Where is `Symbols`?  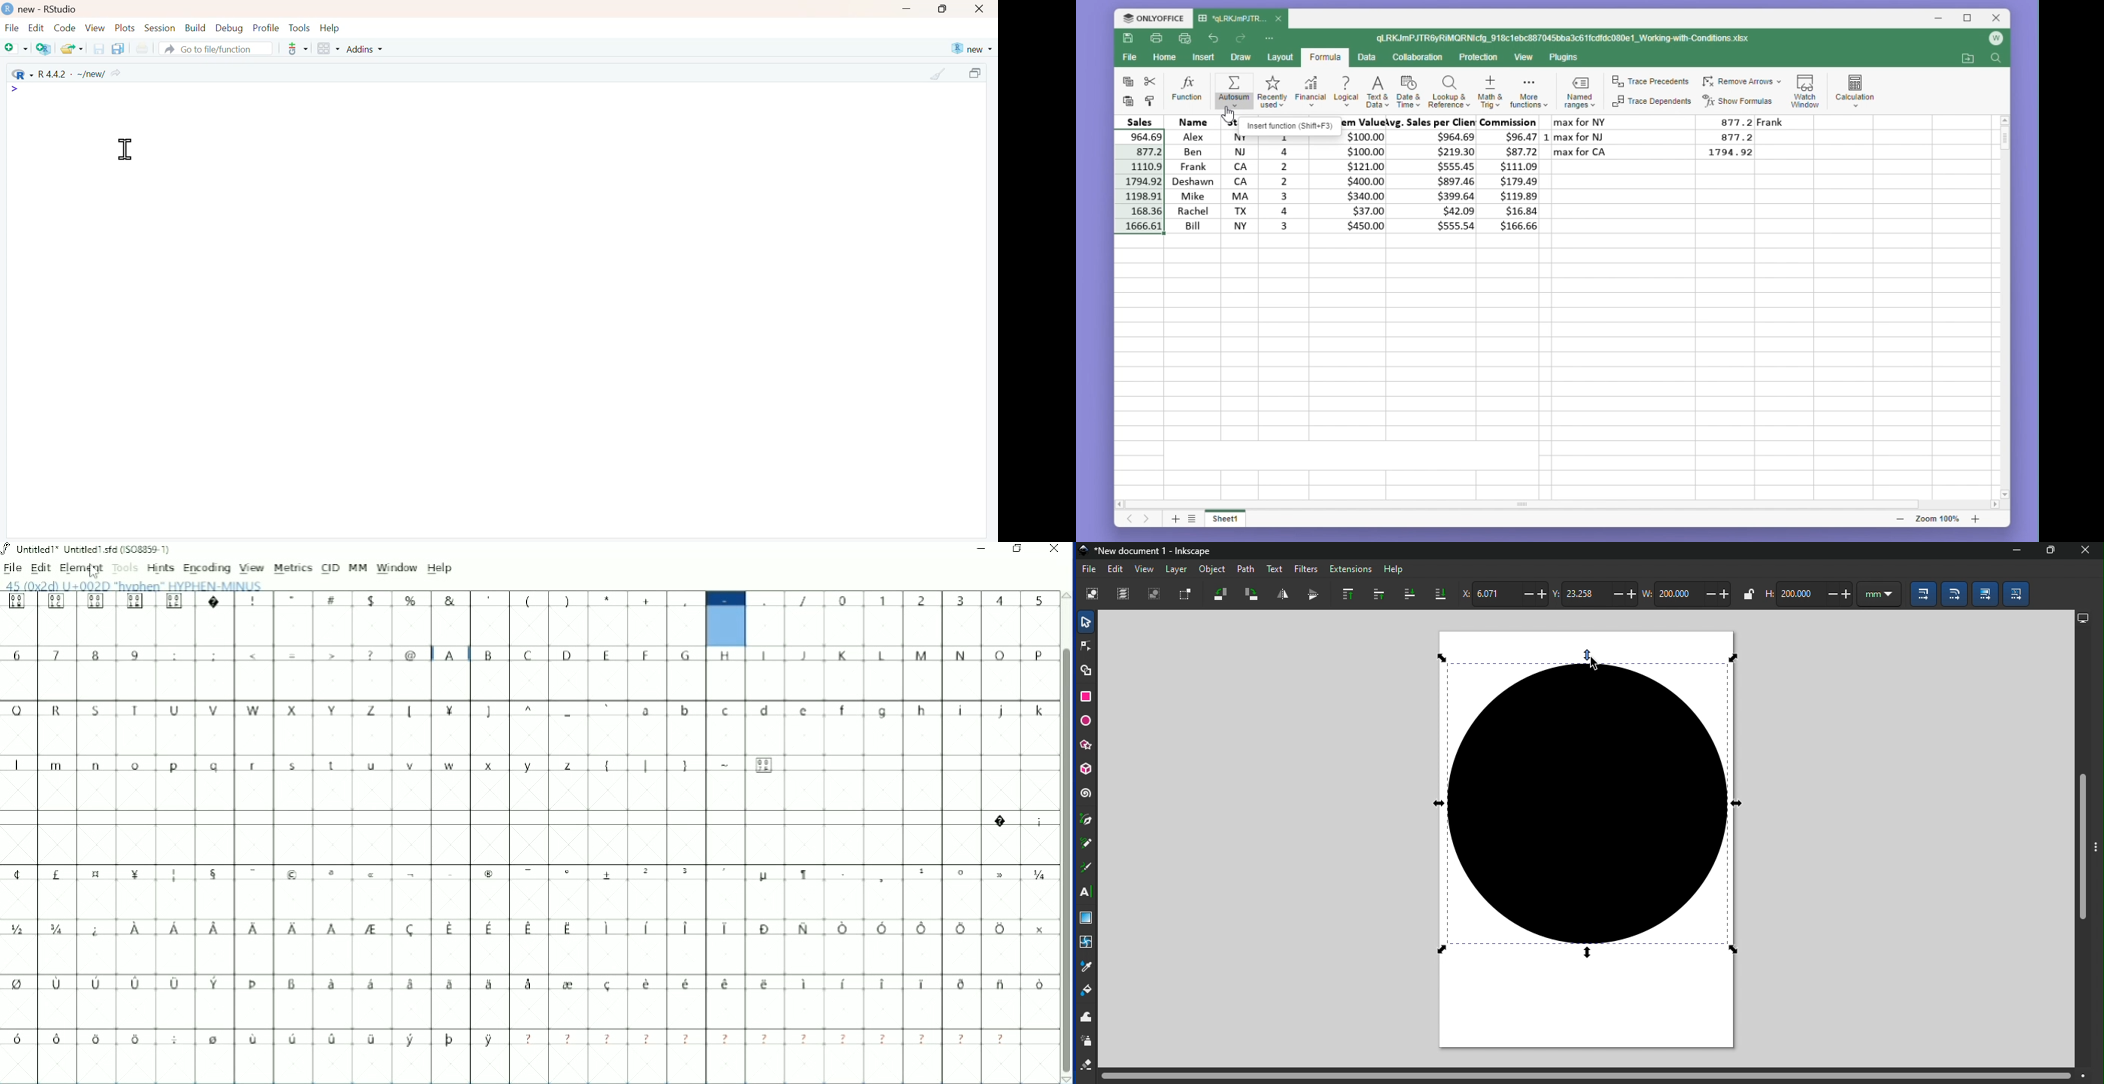
Symbols is located at coordinates (508, 710).